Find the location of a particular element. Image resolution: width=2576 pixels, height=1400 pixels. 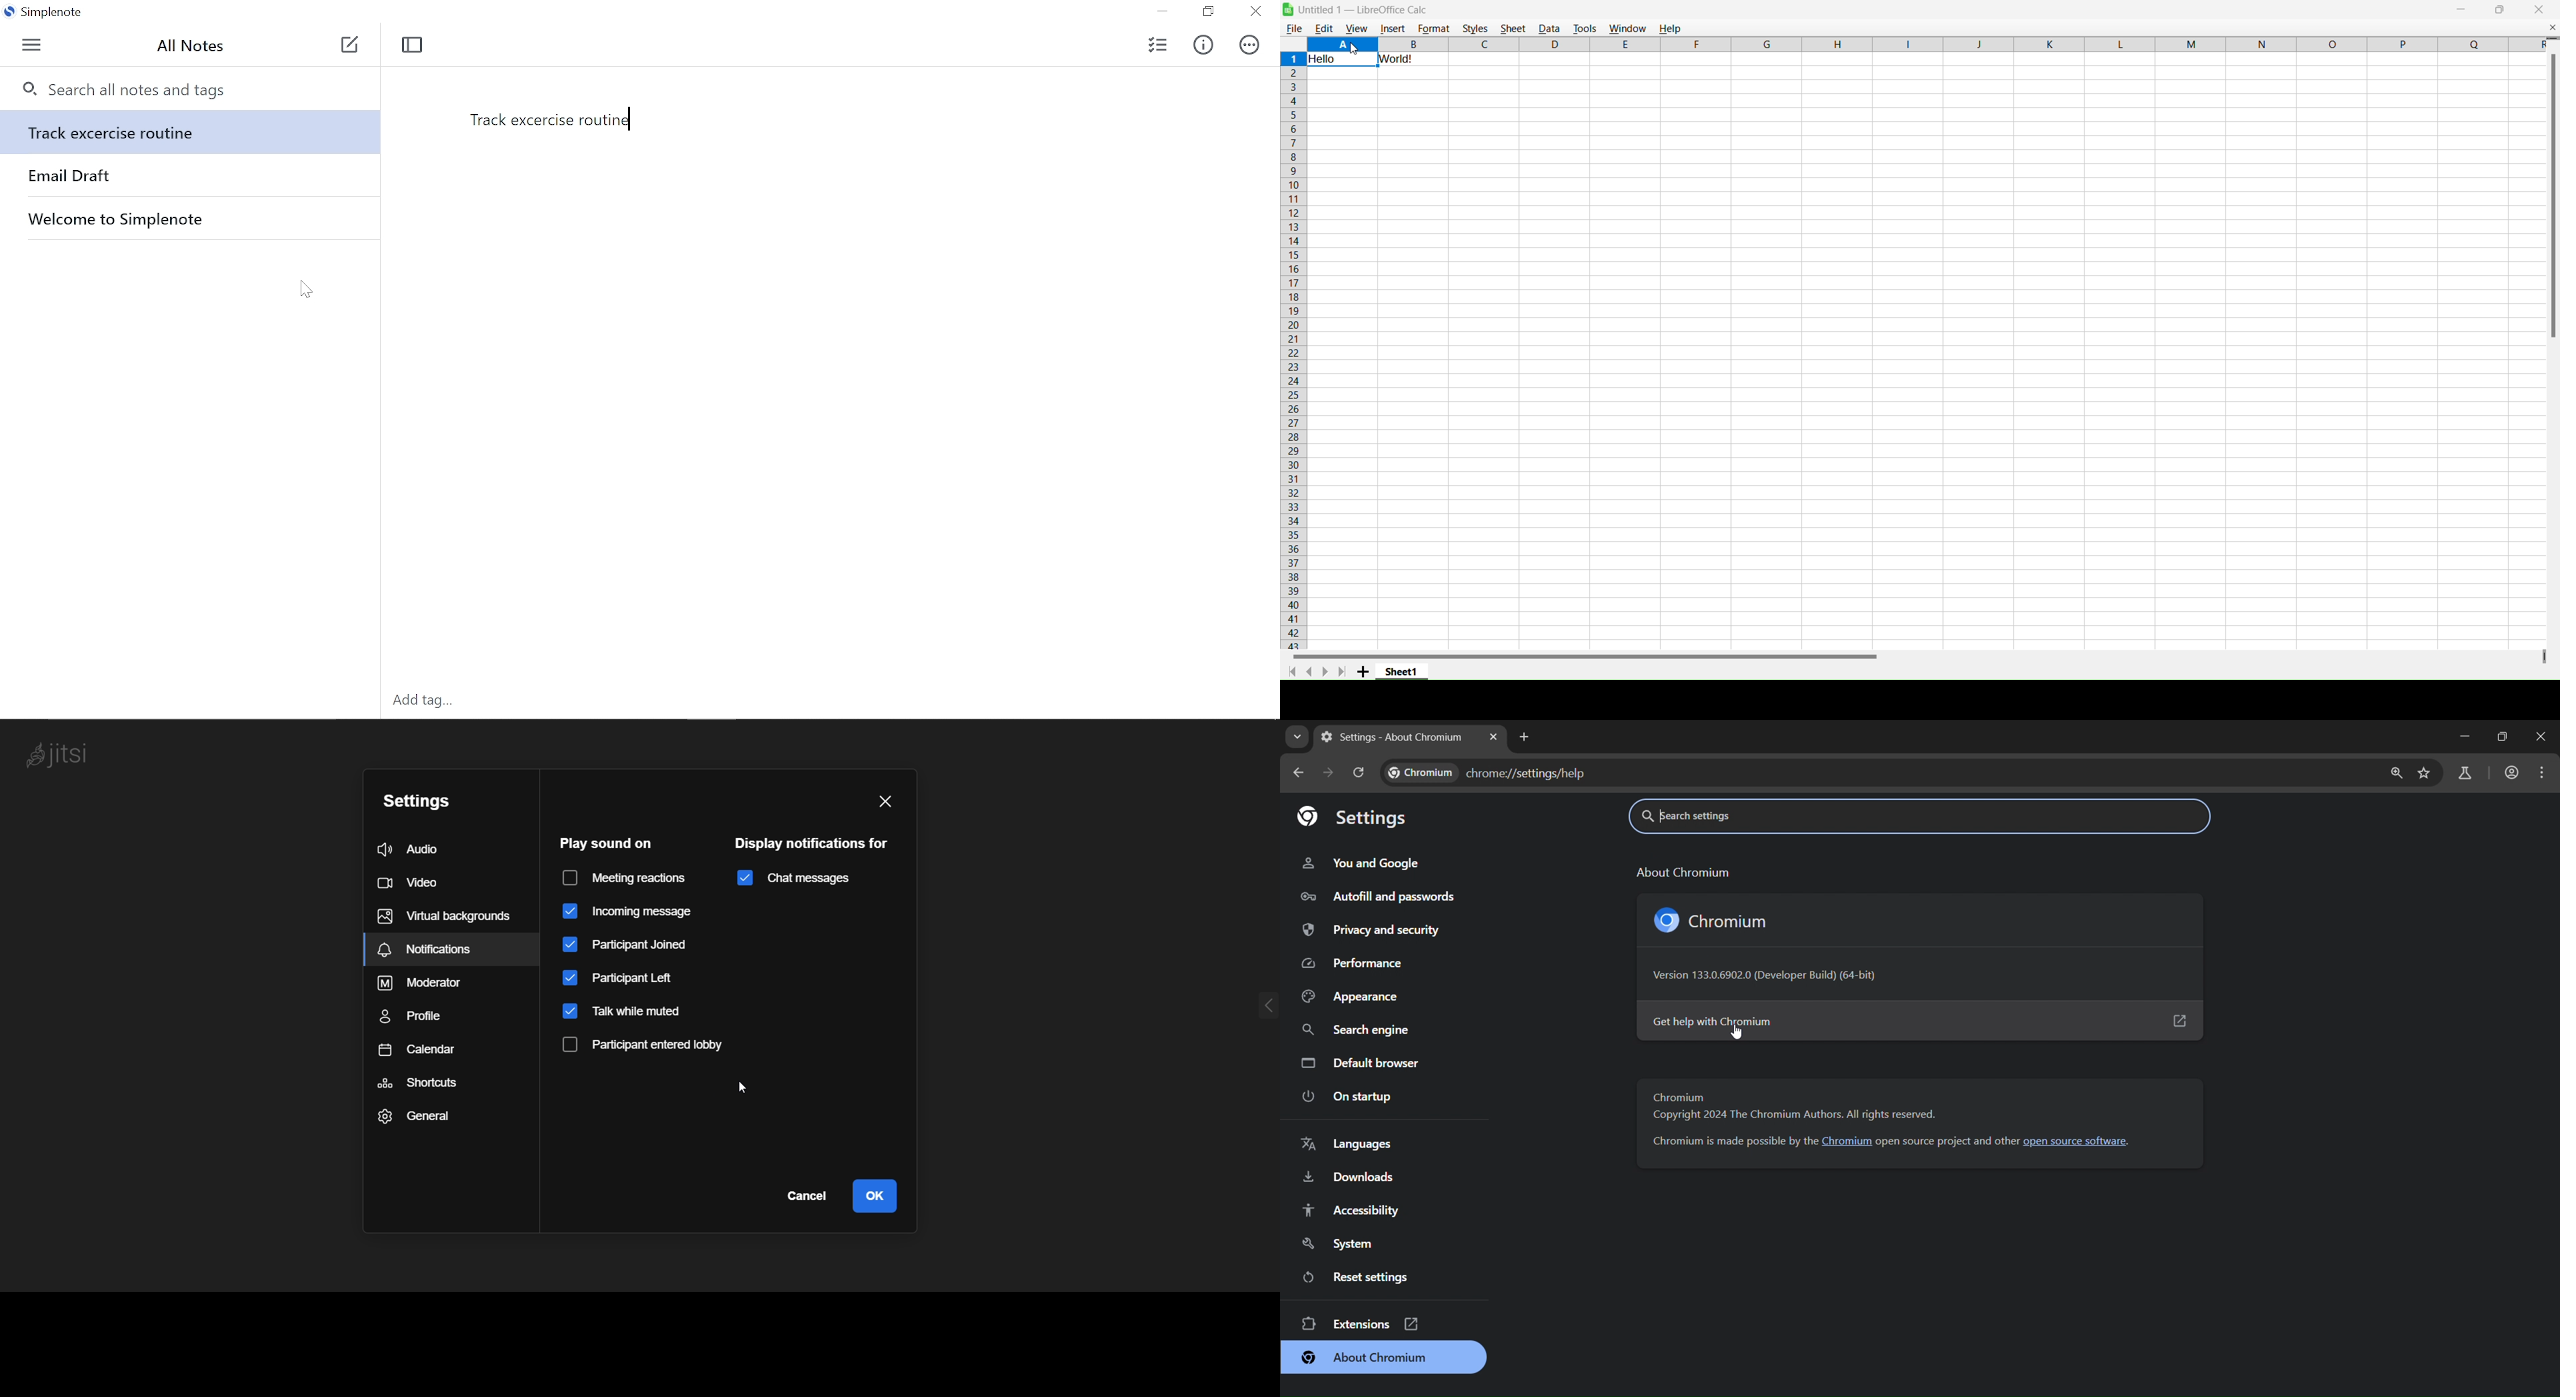

Checklist is located at coordinates (1156, 45).